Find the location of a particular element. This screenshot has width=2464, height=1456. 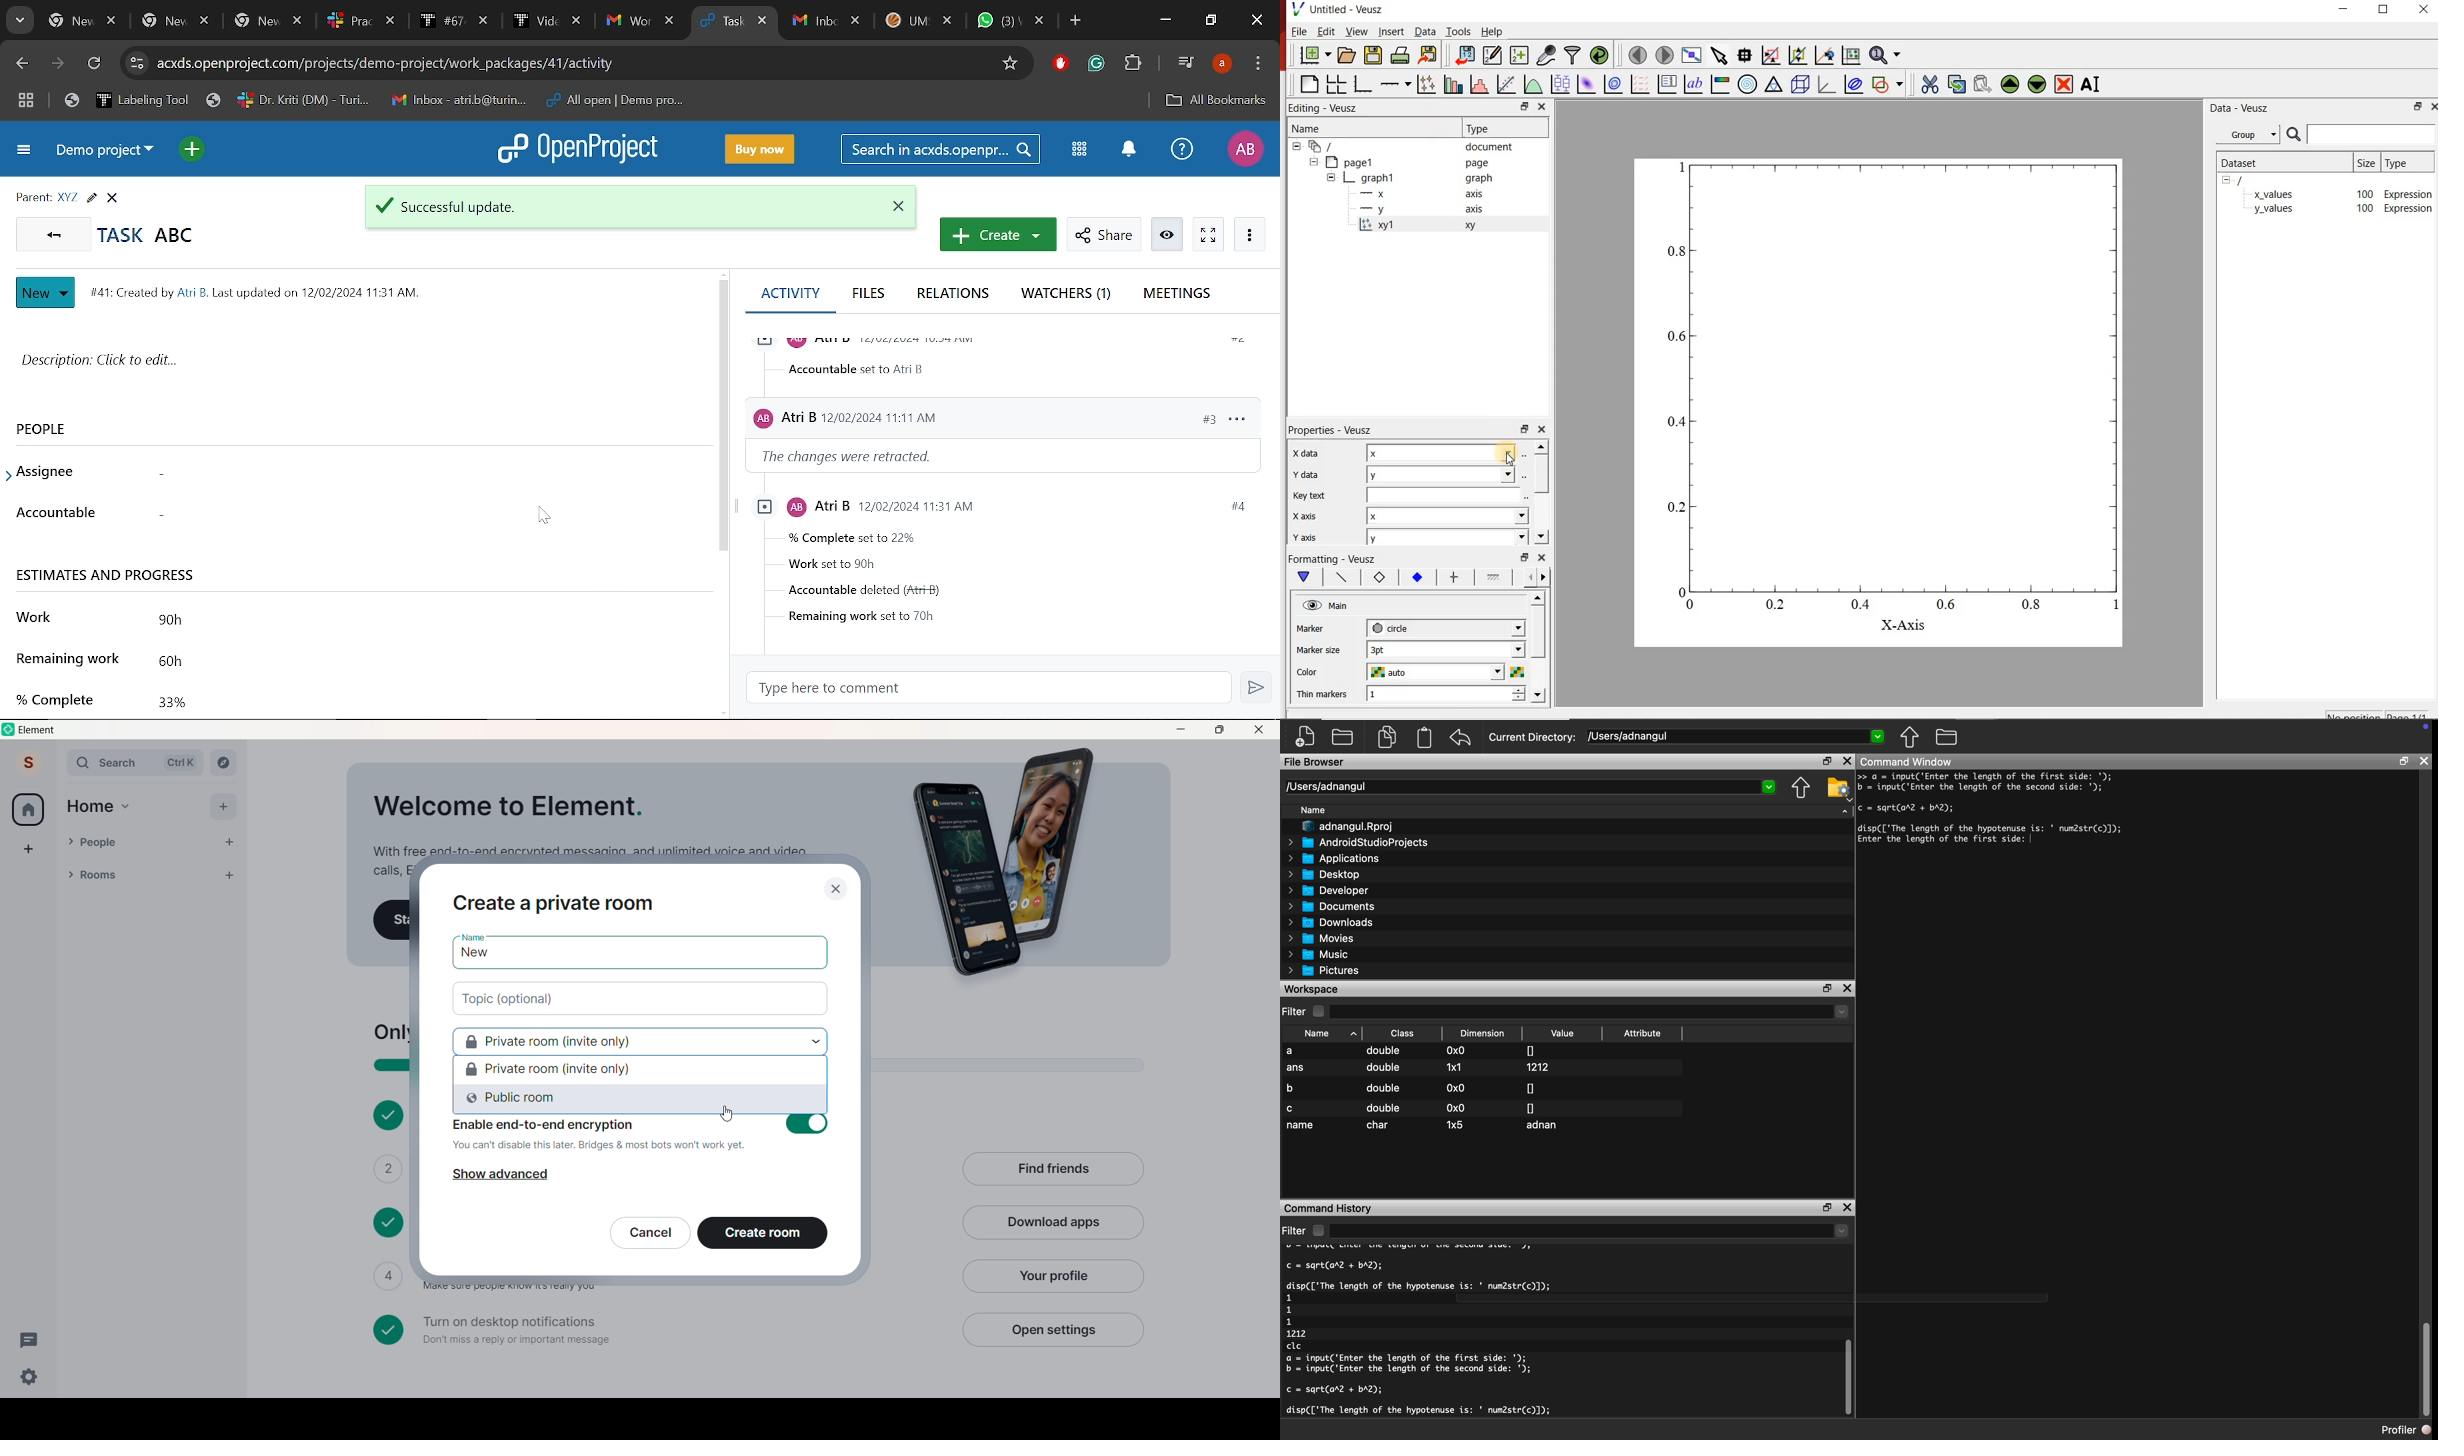

input key text is located at coordinates (1443, 494).